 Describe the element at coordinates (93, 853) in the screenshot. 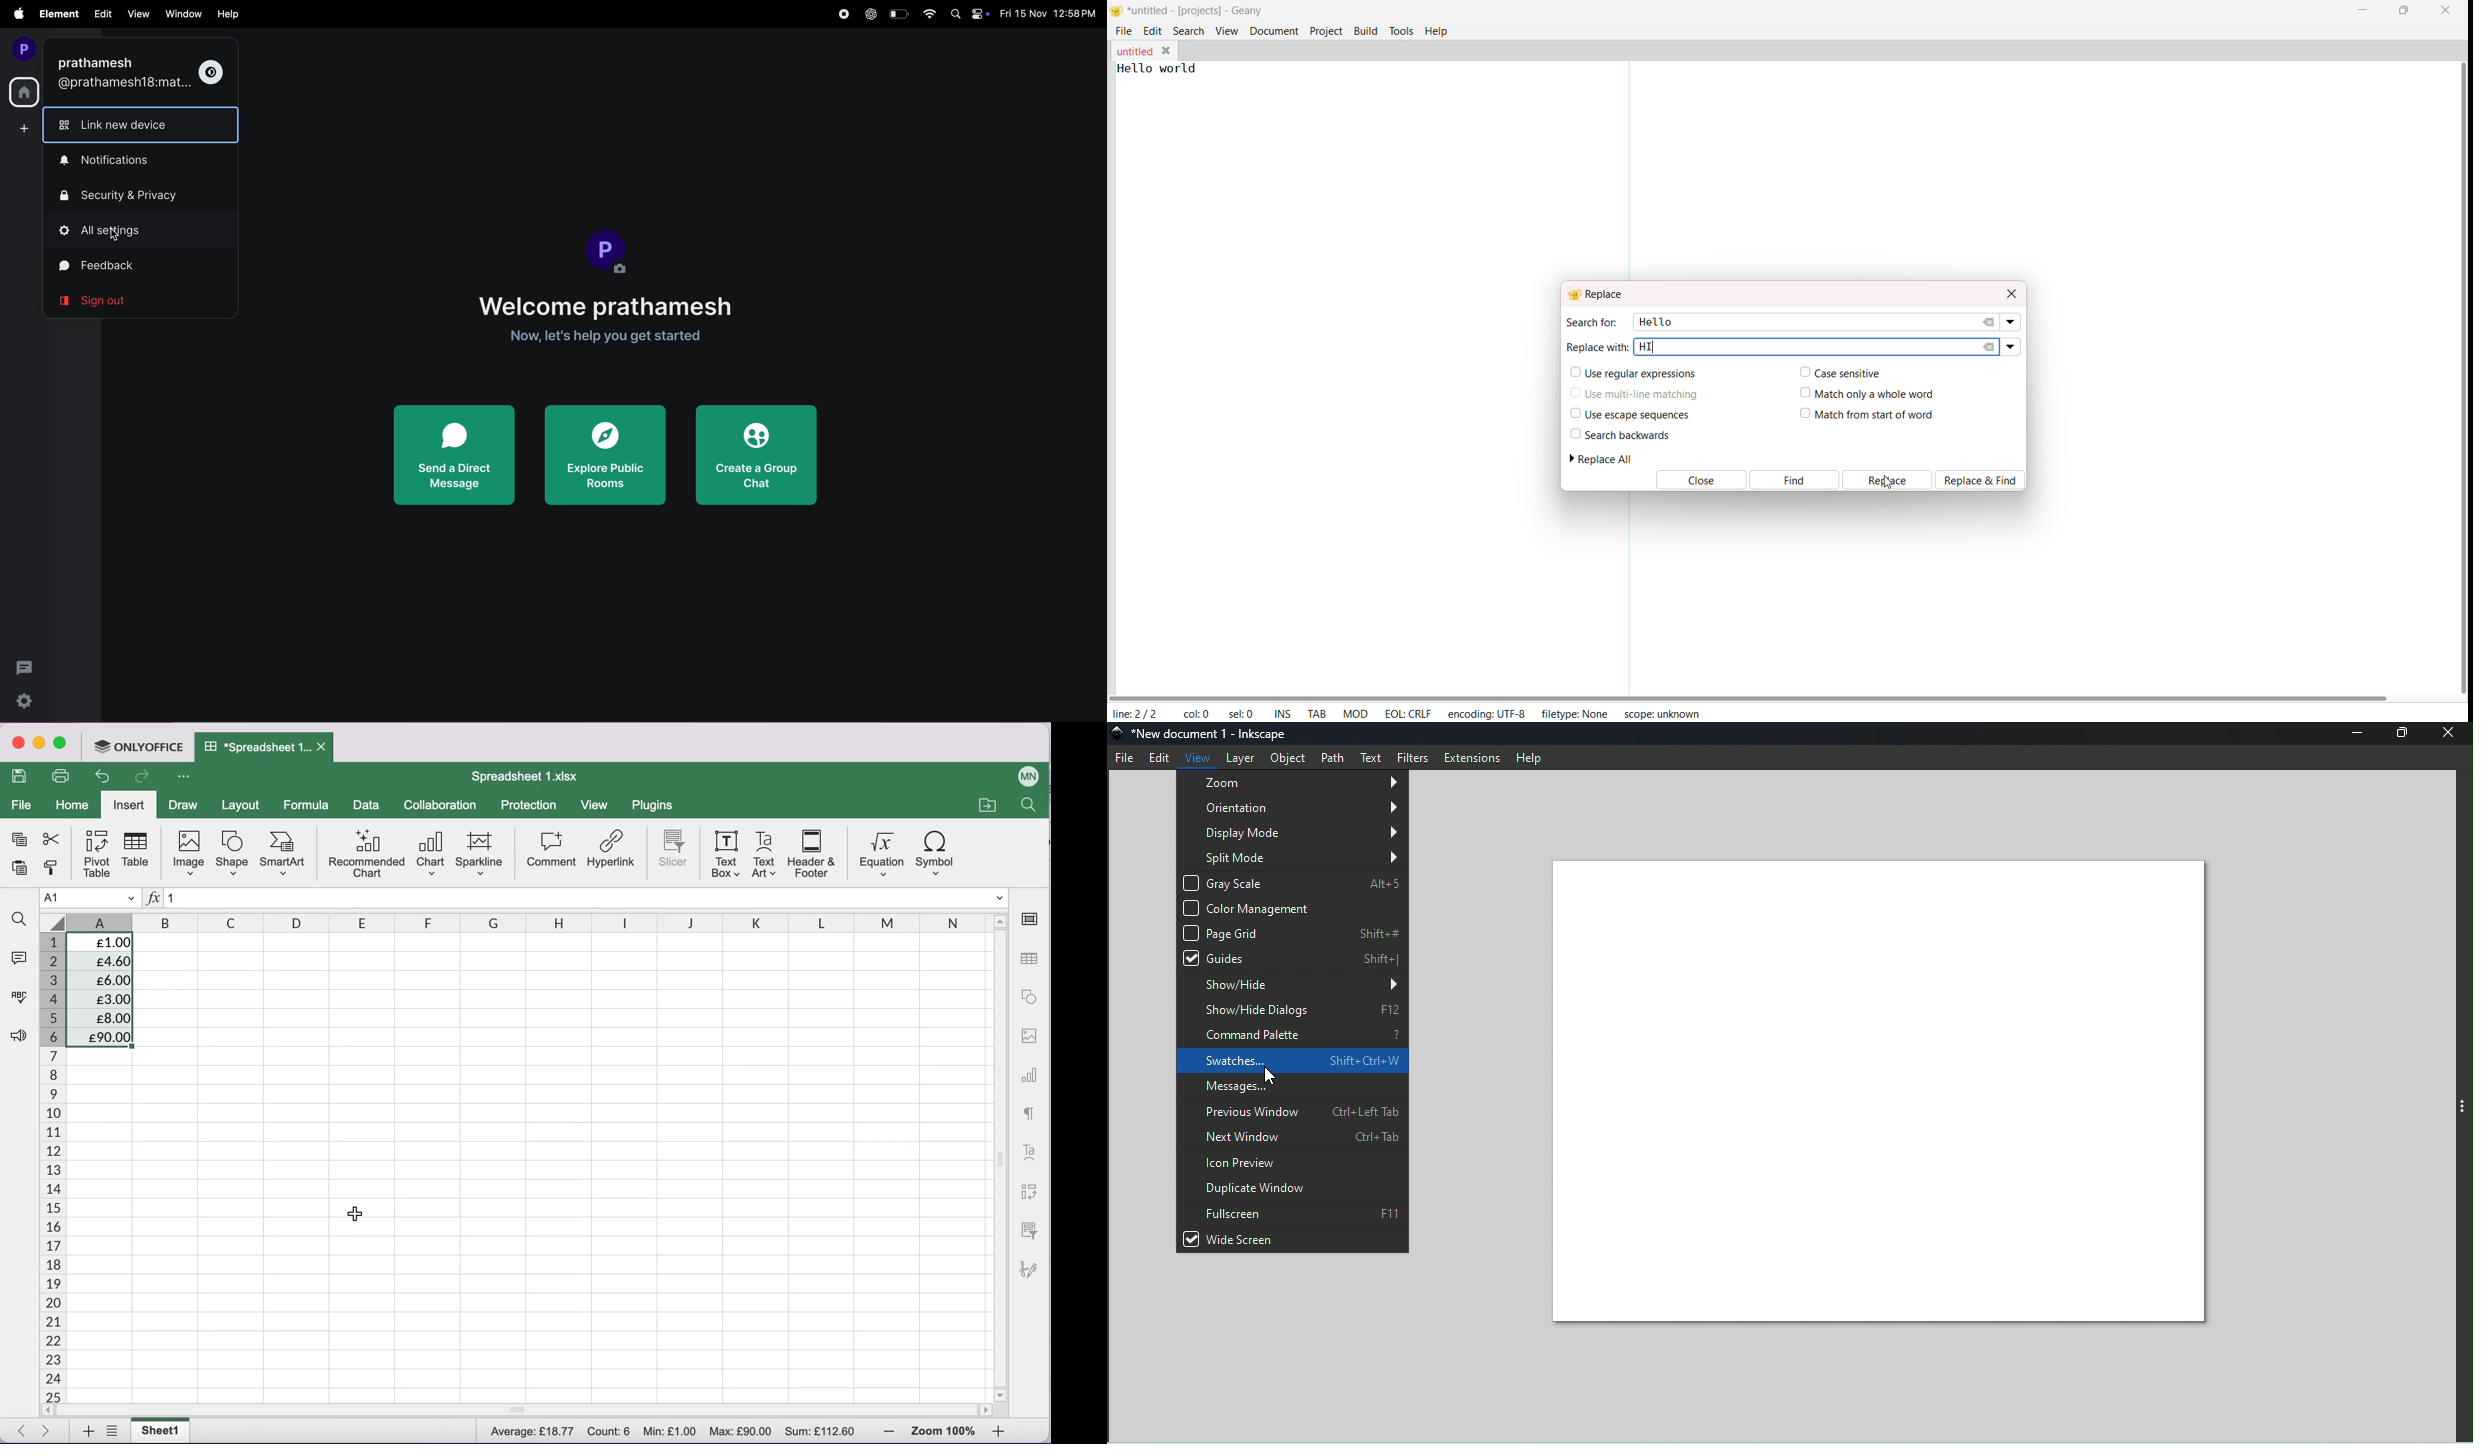

I see `pivot table` at that location.